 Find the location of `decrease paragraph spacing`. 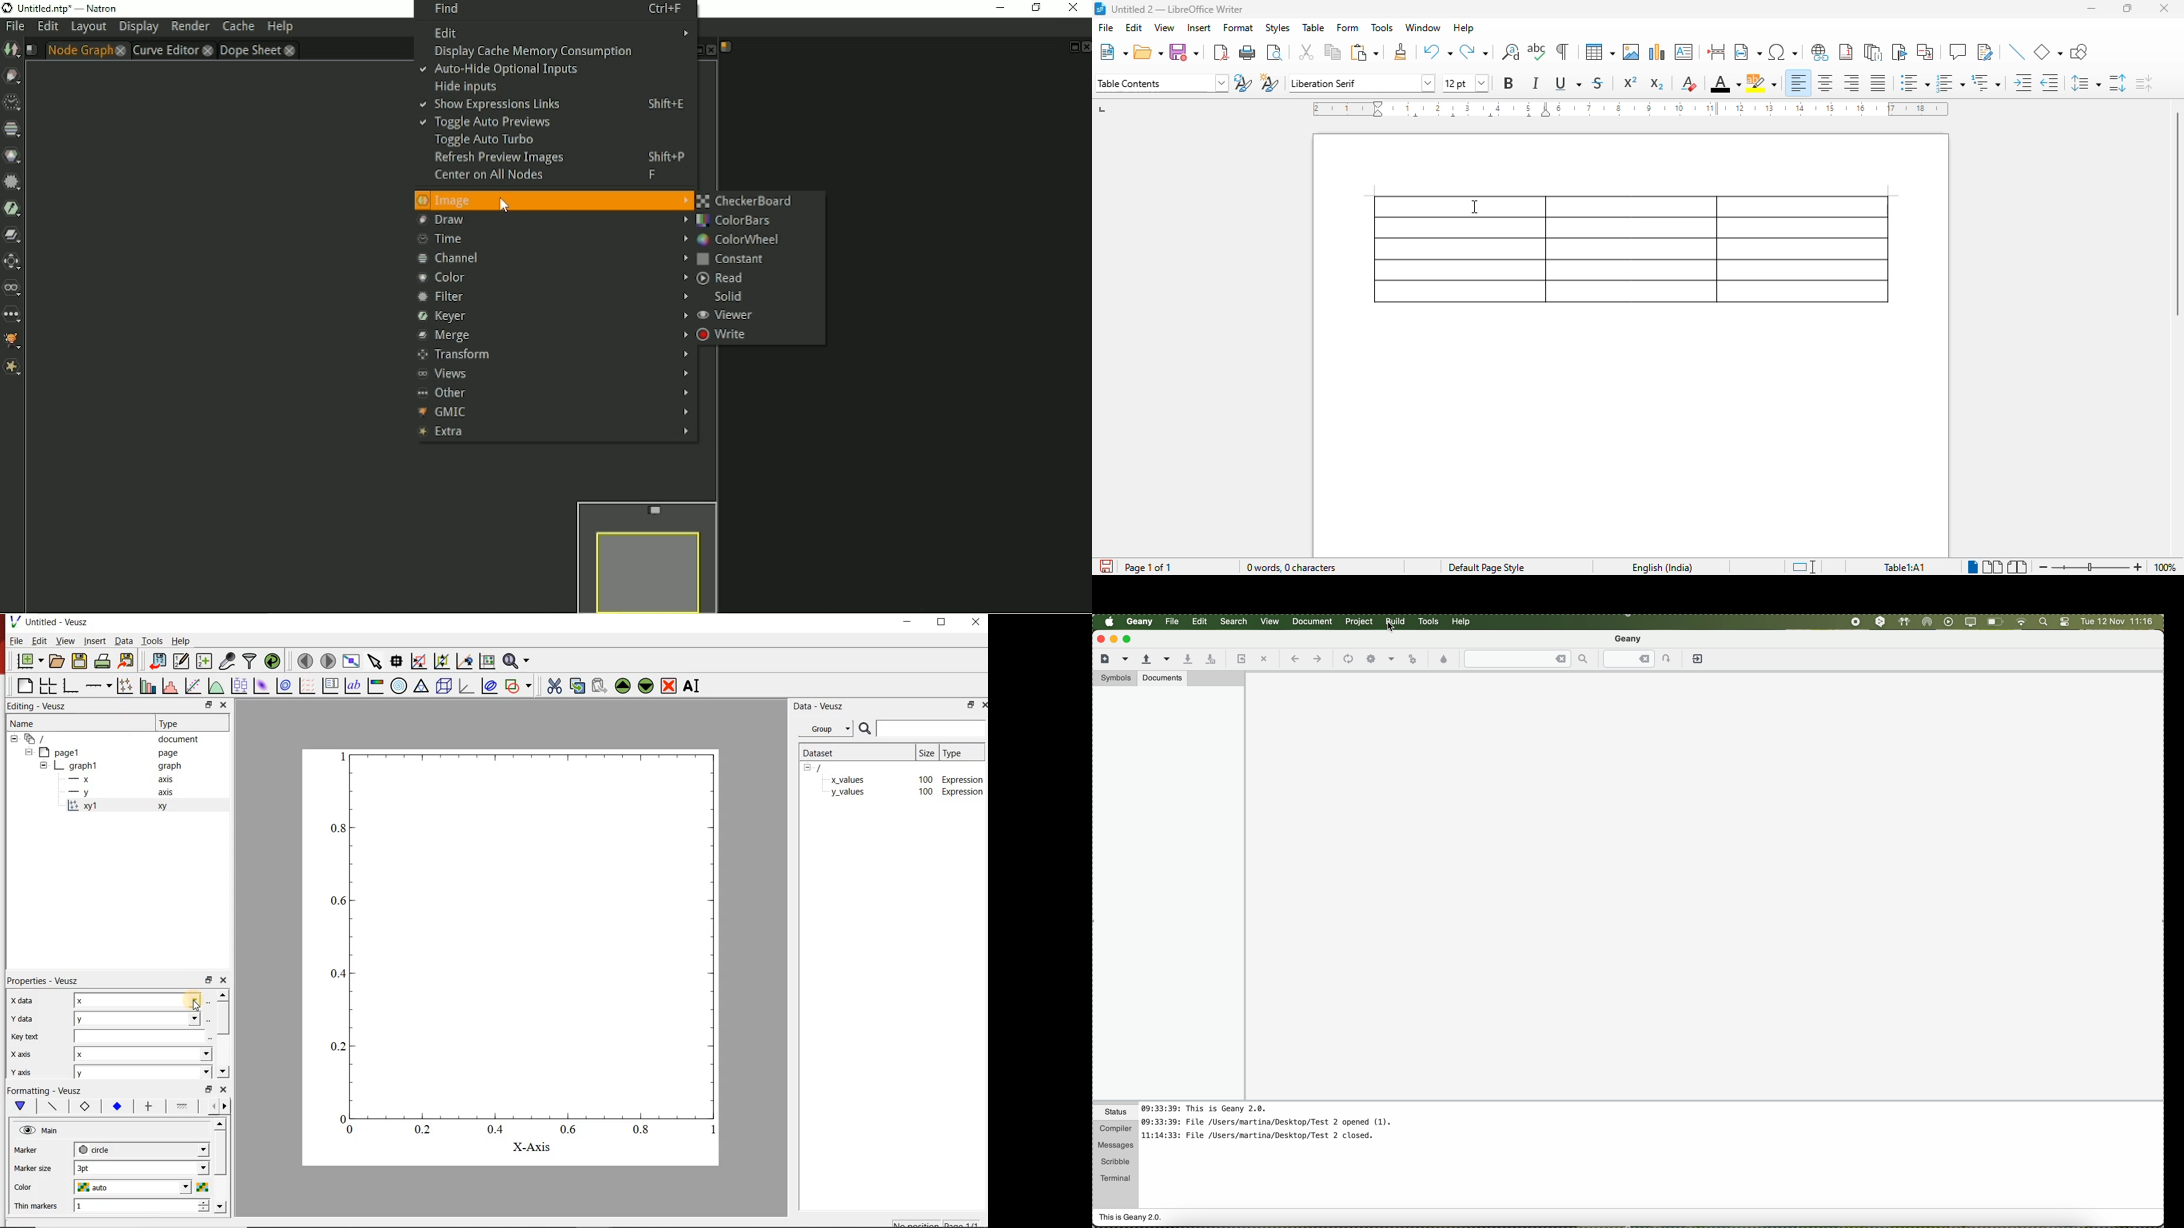

decrease paragraph spacing is located at coordinates (2144, 83).